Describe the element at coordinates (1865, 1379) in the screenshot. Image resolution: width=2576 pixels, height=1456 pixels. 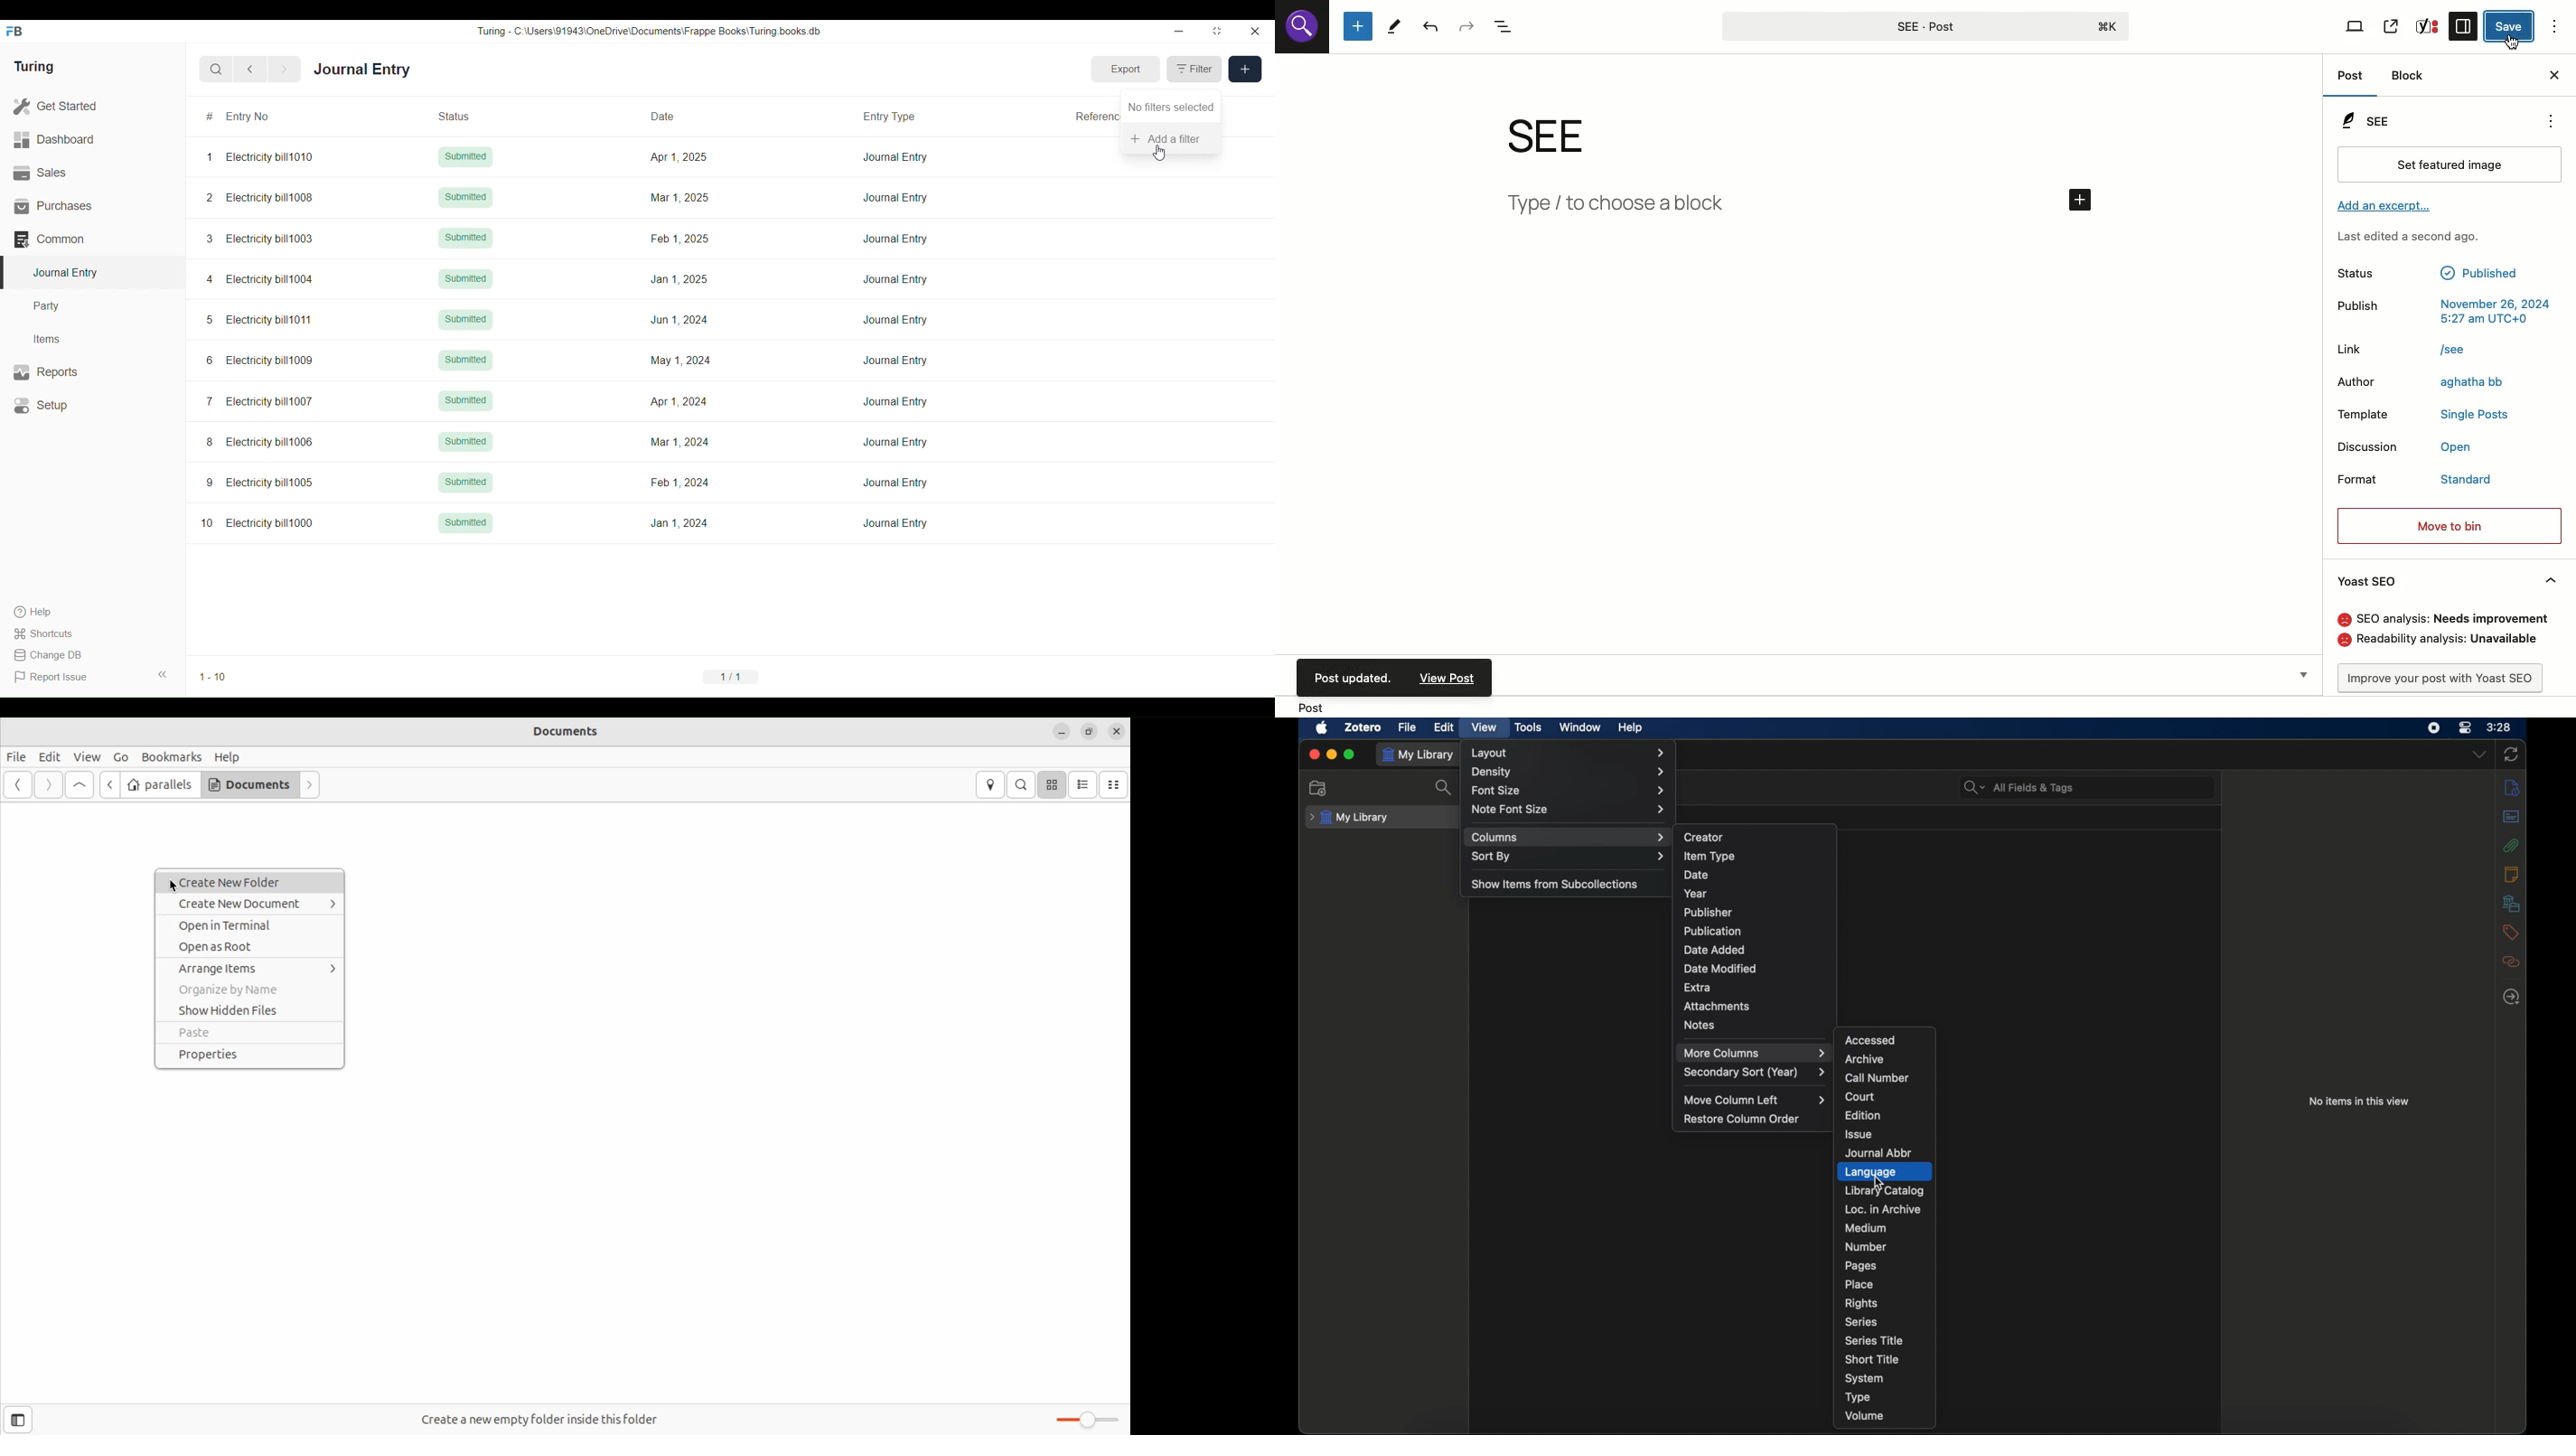
I see `system` at that location.